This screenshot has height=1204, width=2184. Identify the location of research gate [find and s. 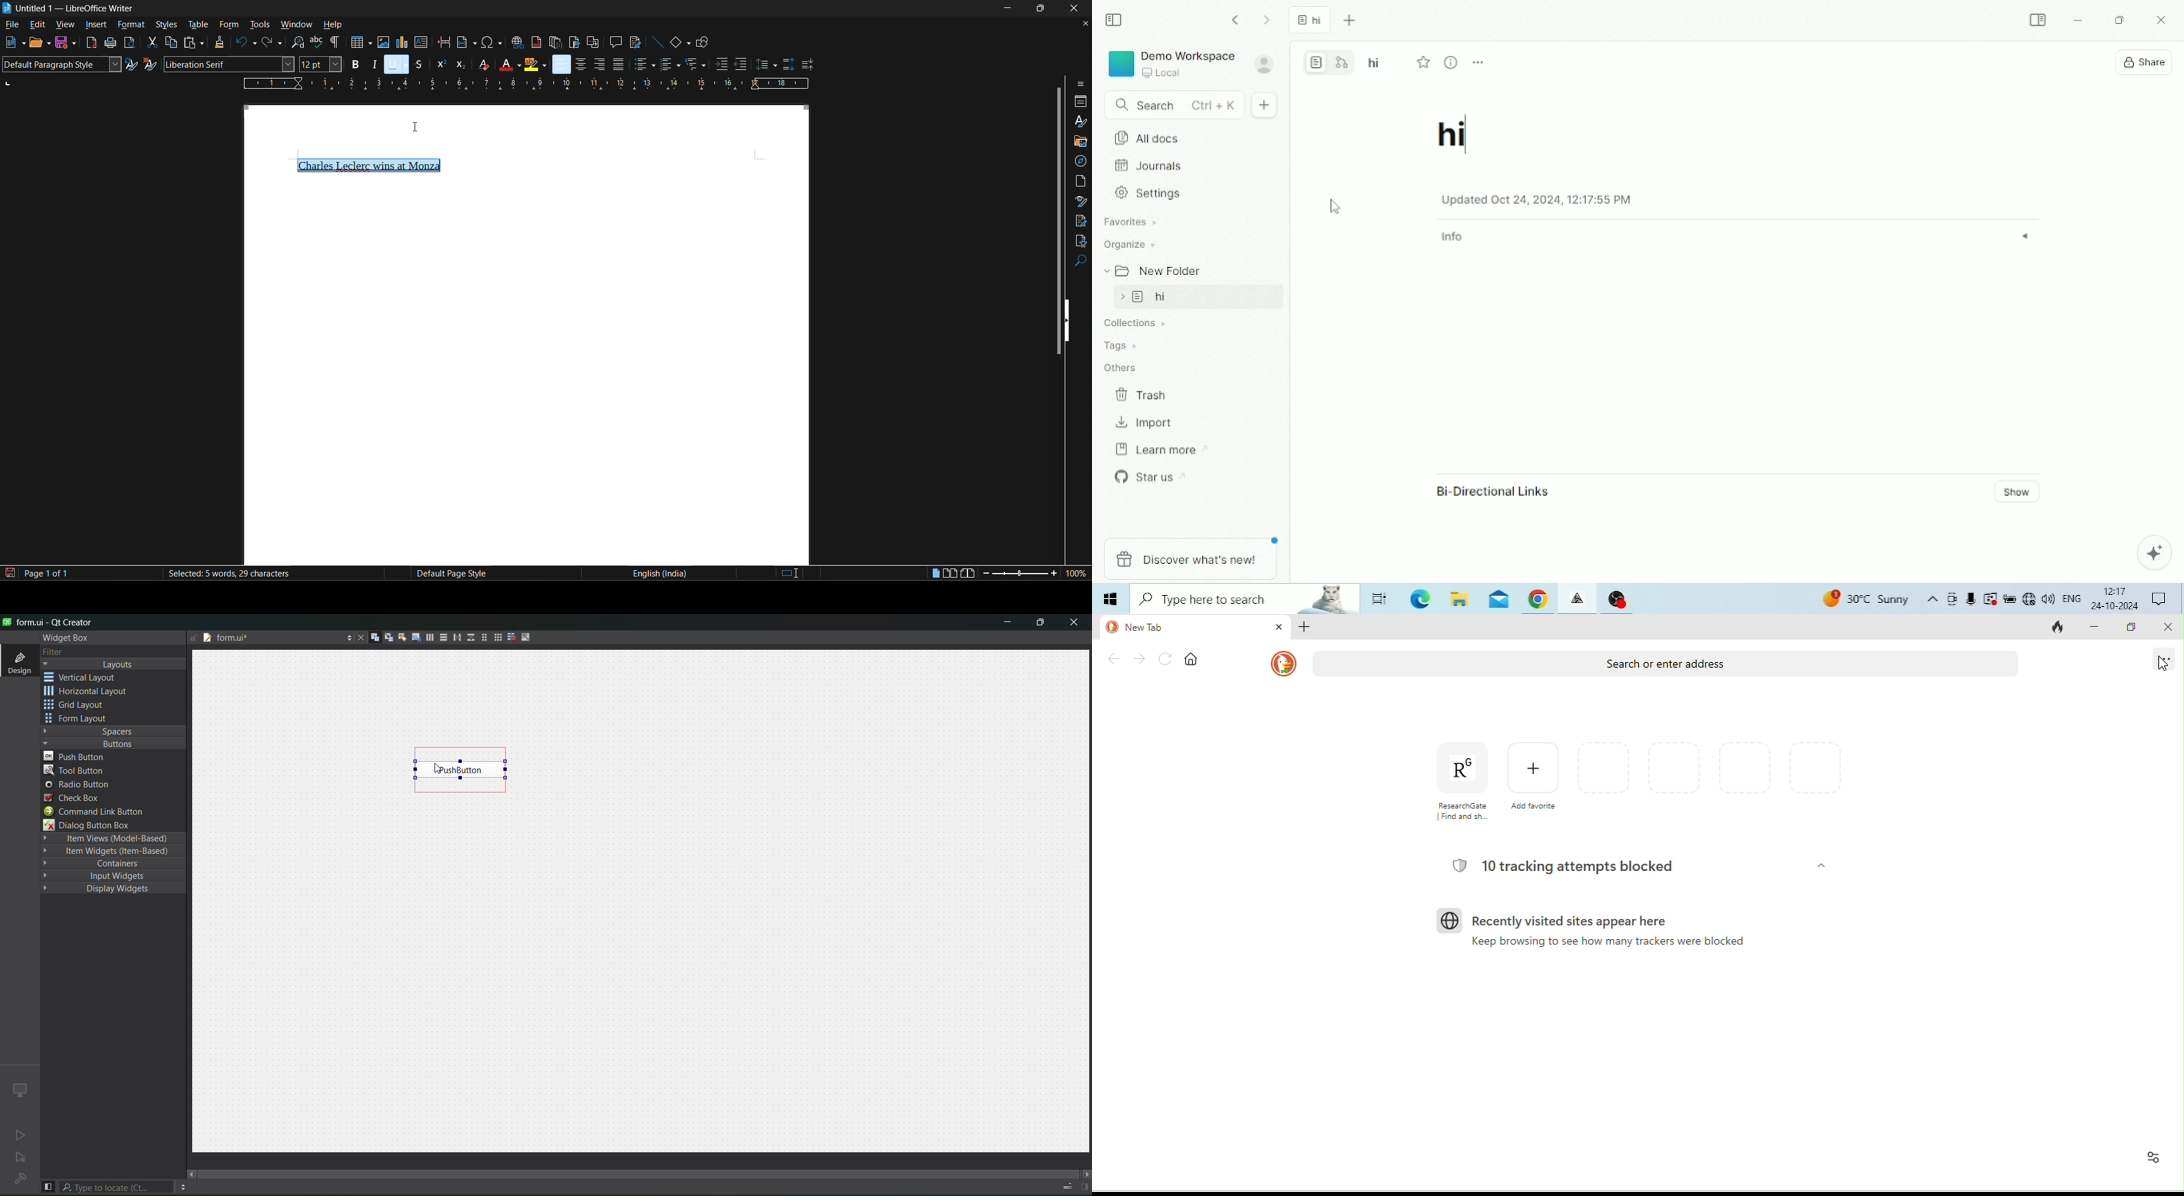
(1465, 786).